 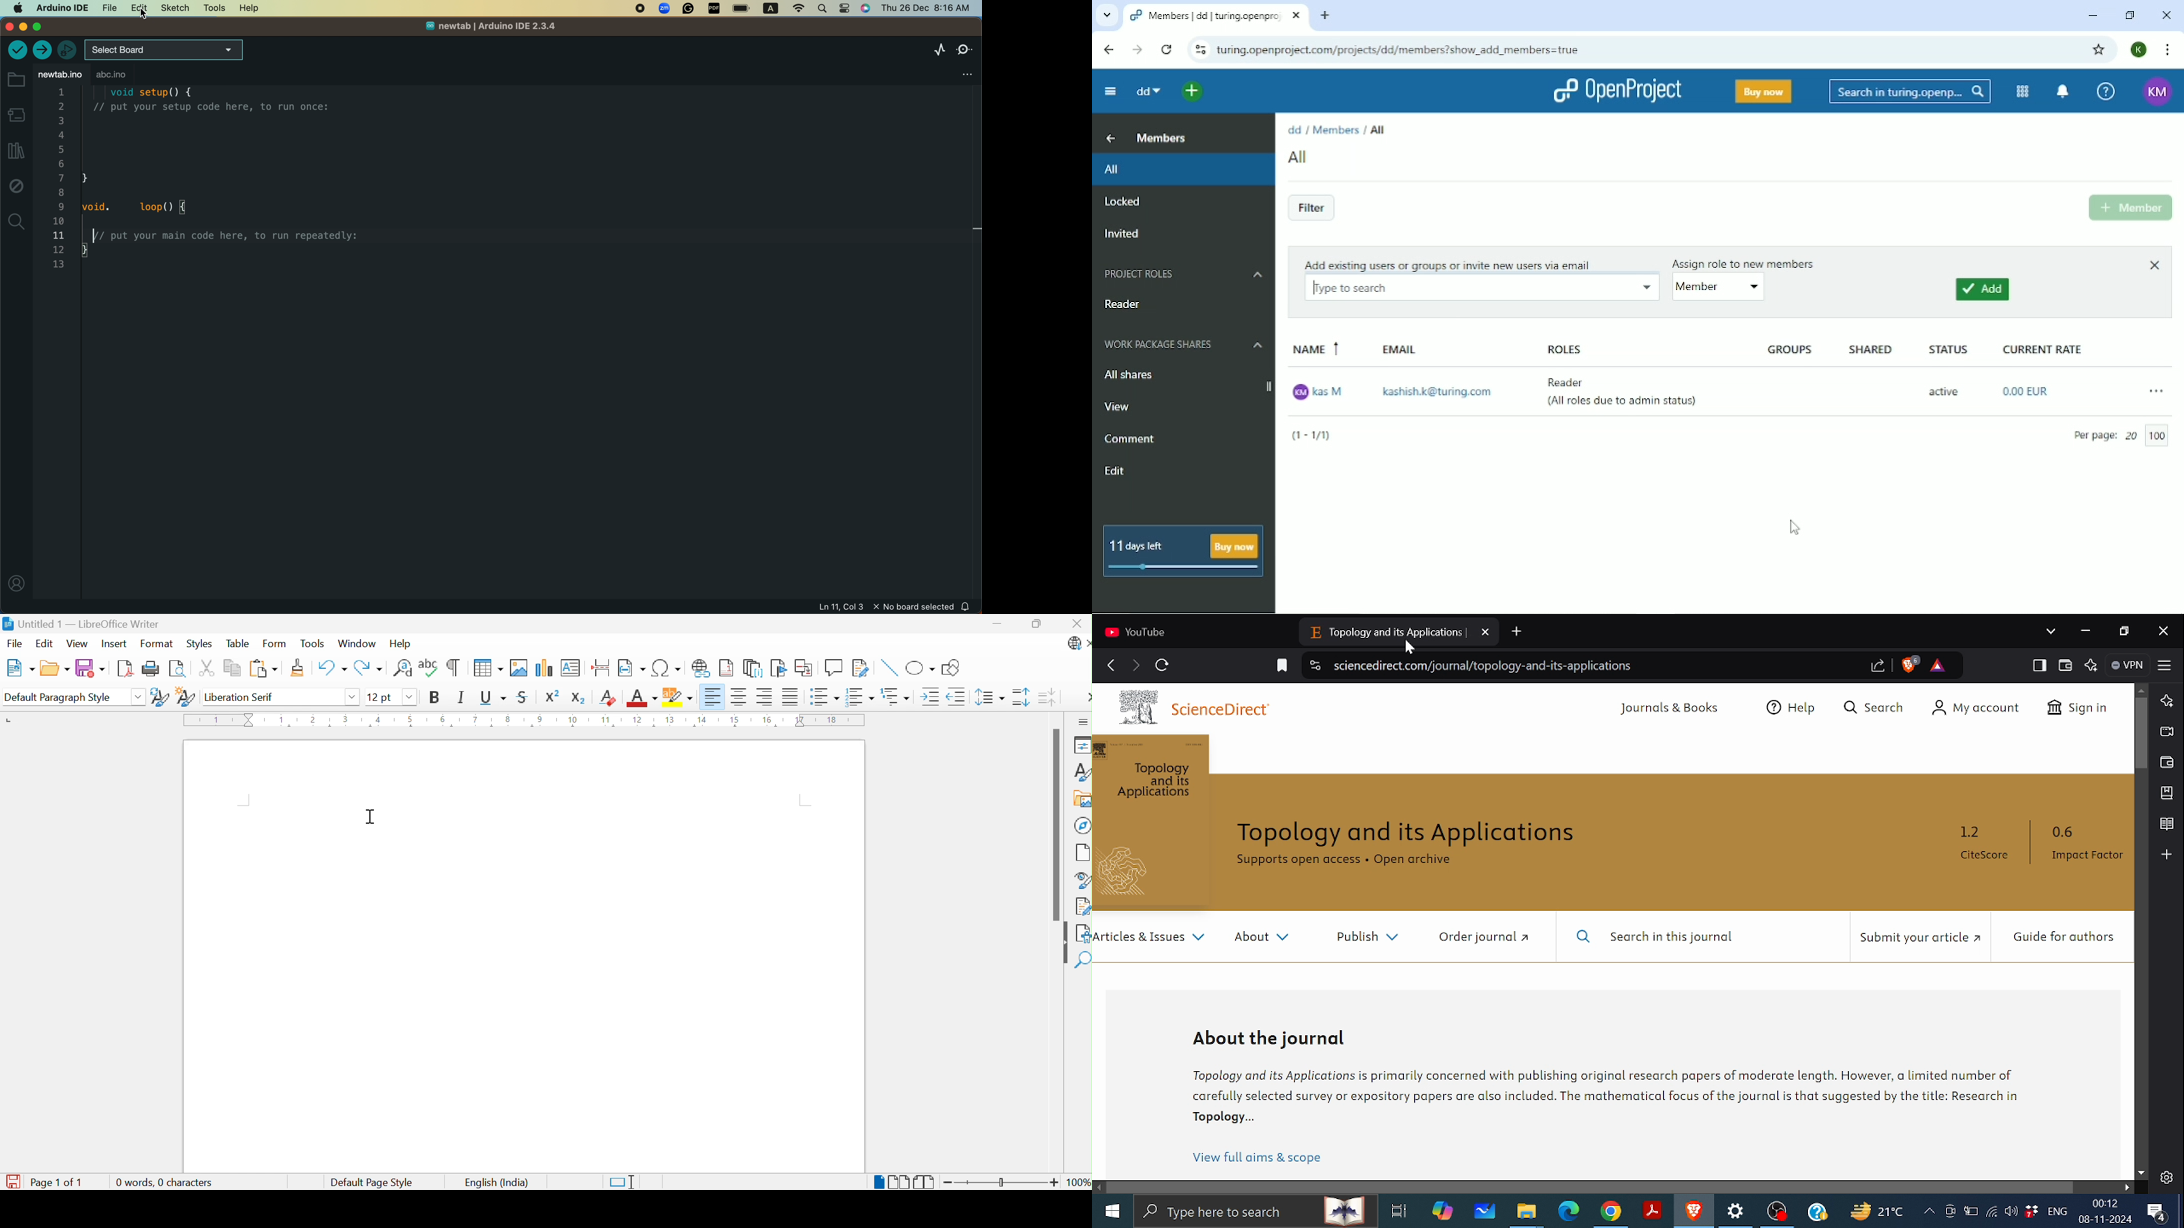 What do you see at coordinates (1053, 824) in the screenshot?
I see `Scroll Bar` at bounding box center [1053, 824].